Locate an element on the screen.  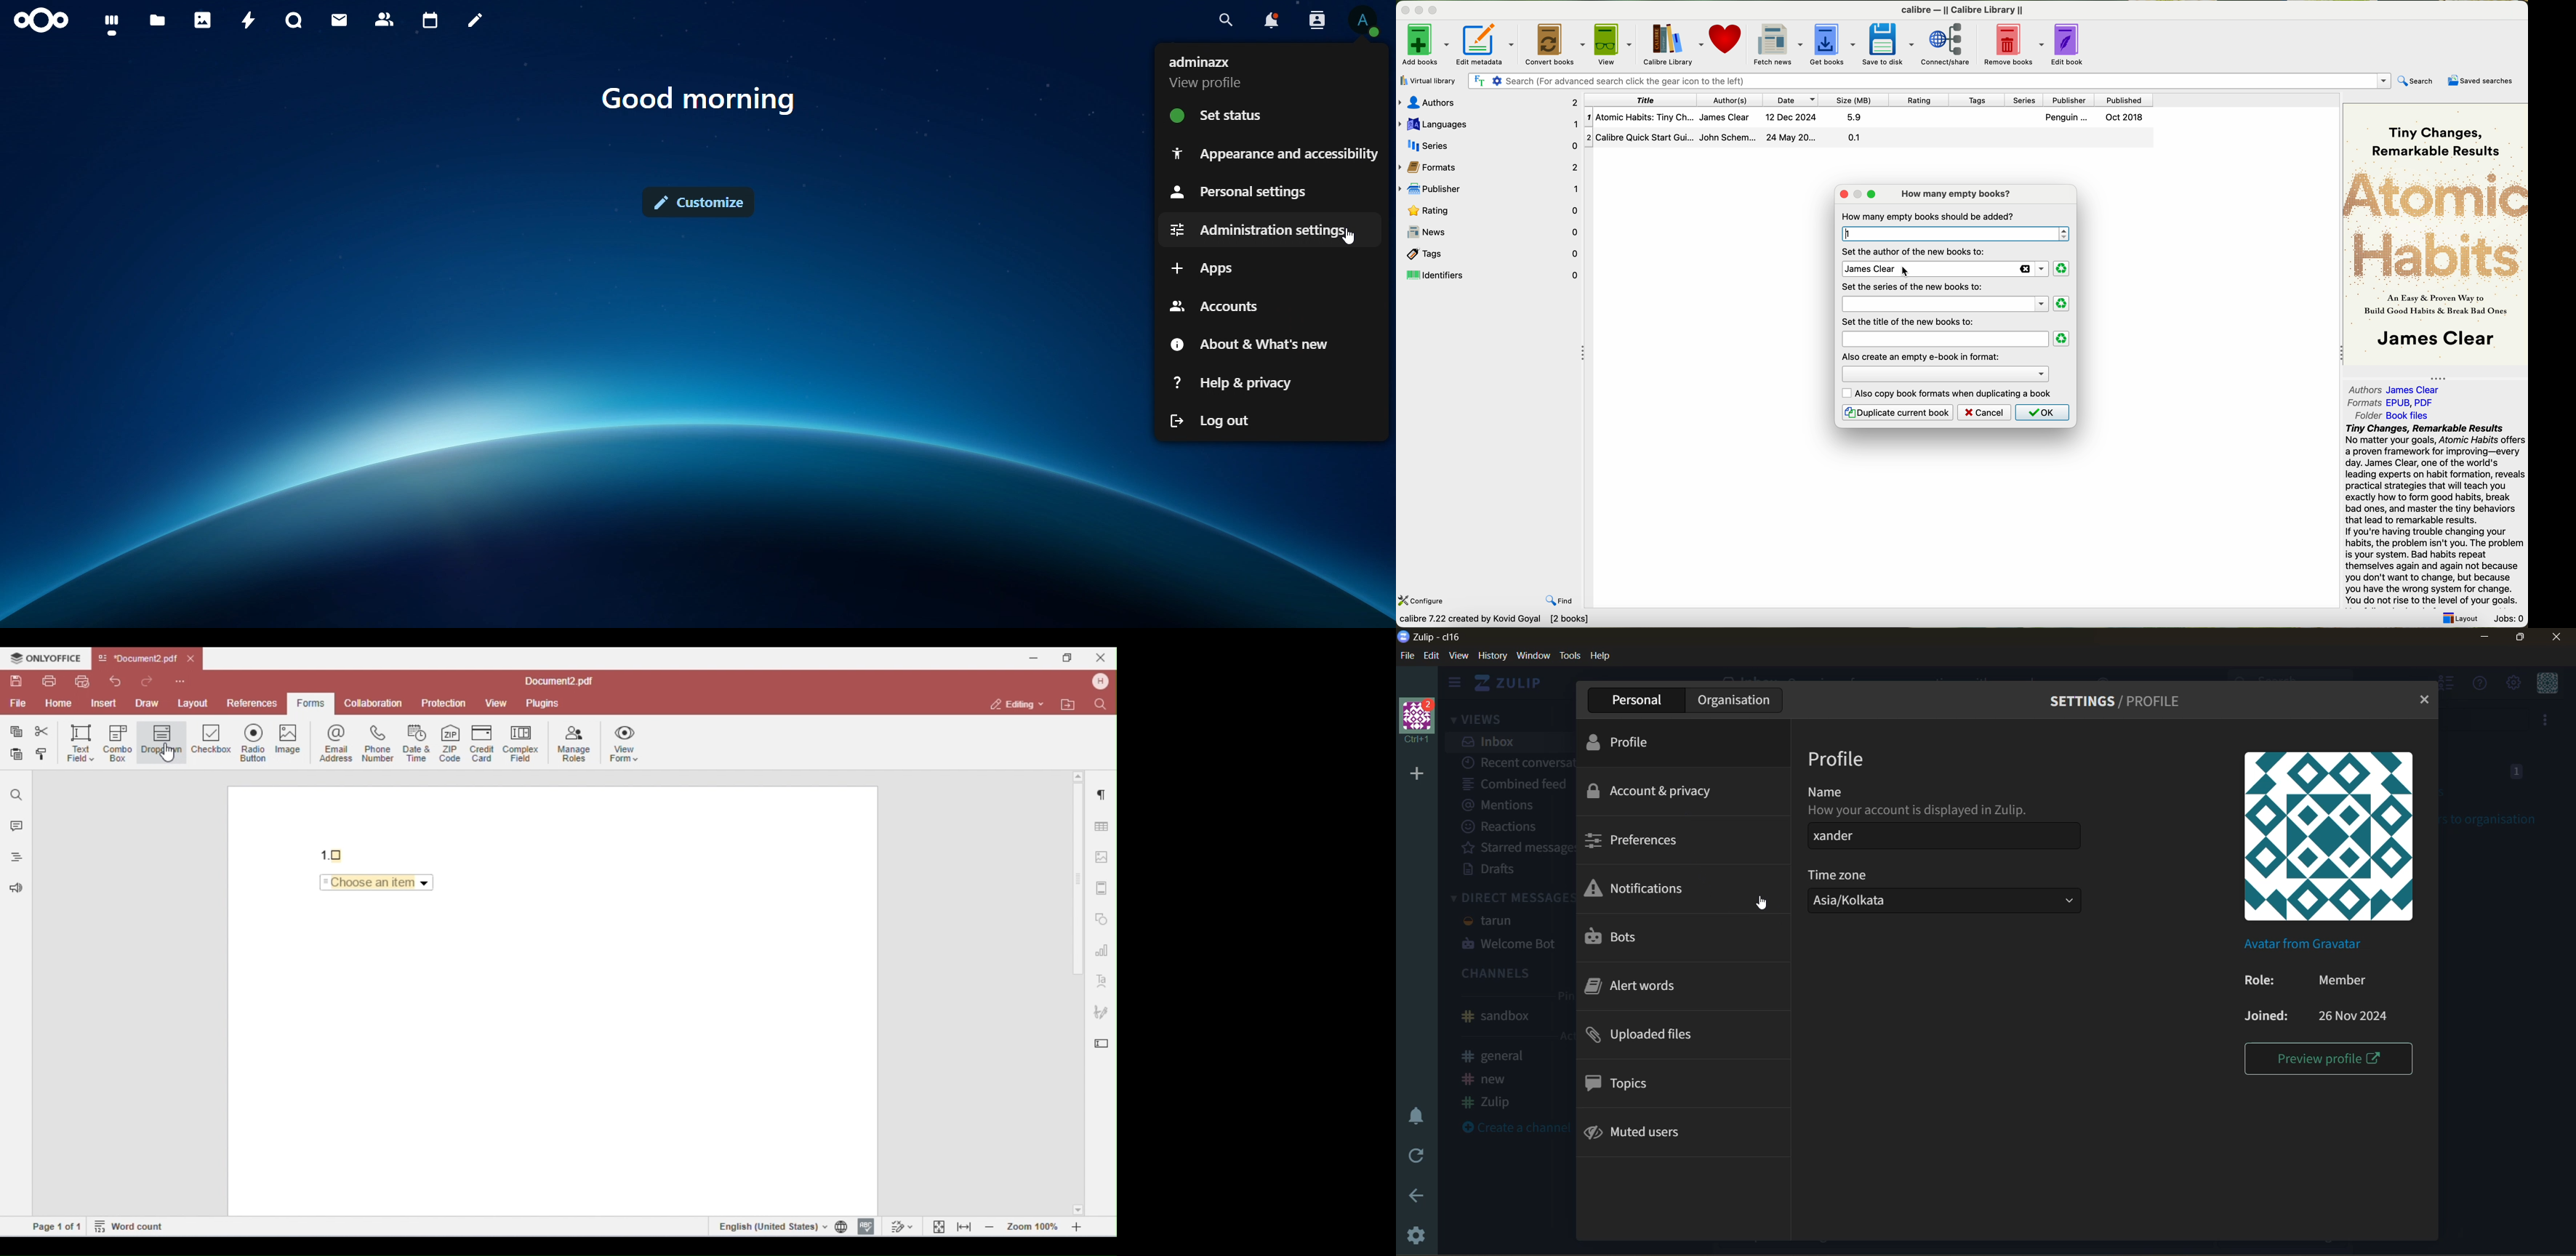
settings is located at coordinates (1414, 1238).